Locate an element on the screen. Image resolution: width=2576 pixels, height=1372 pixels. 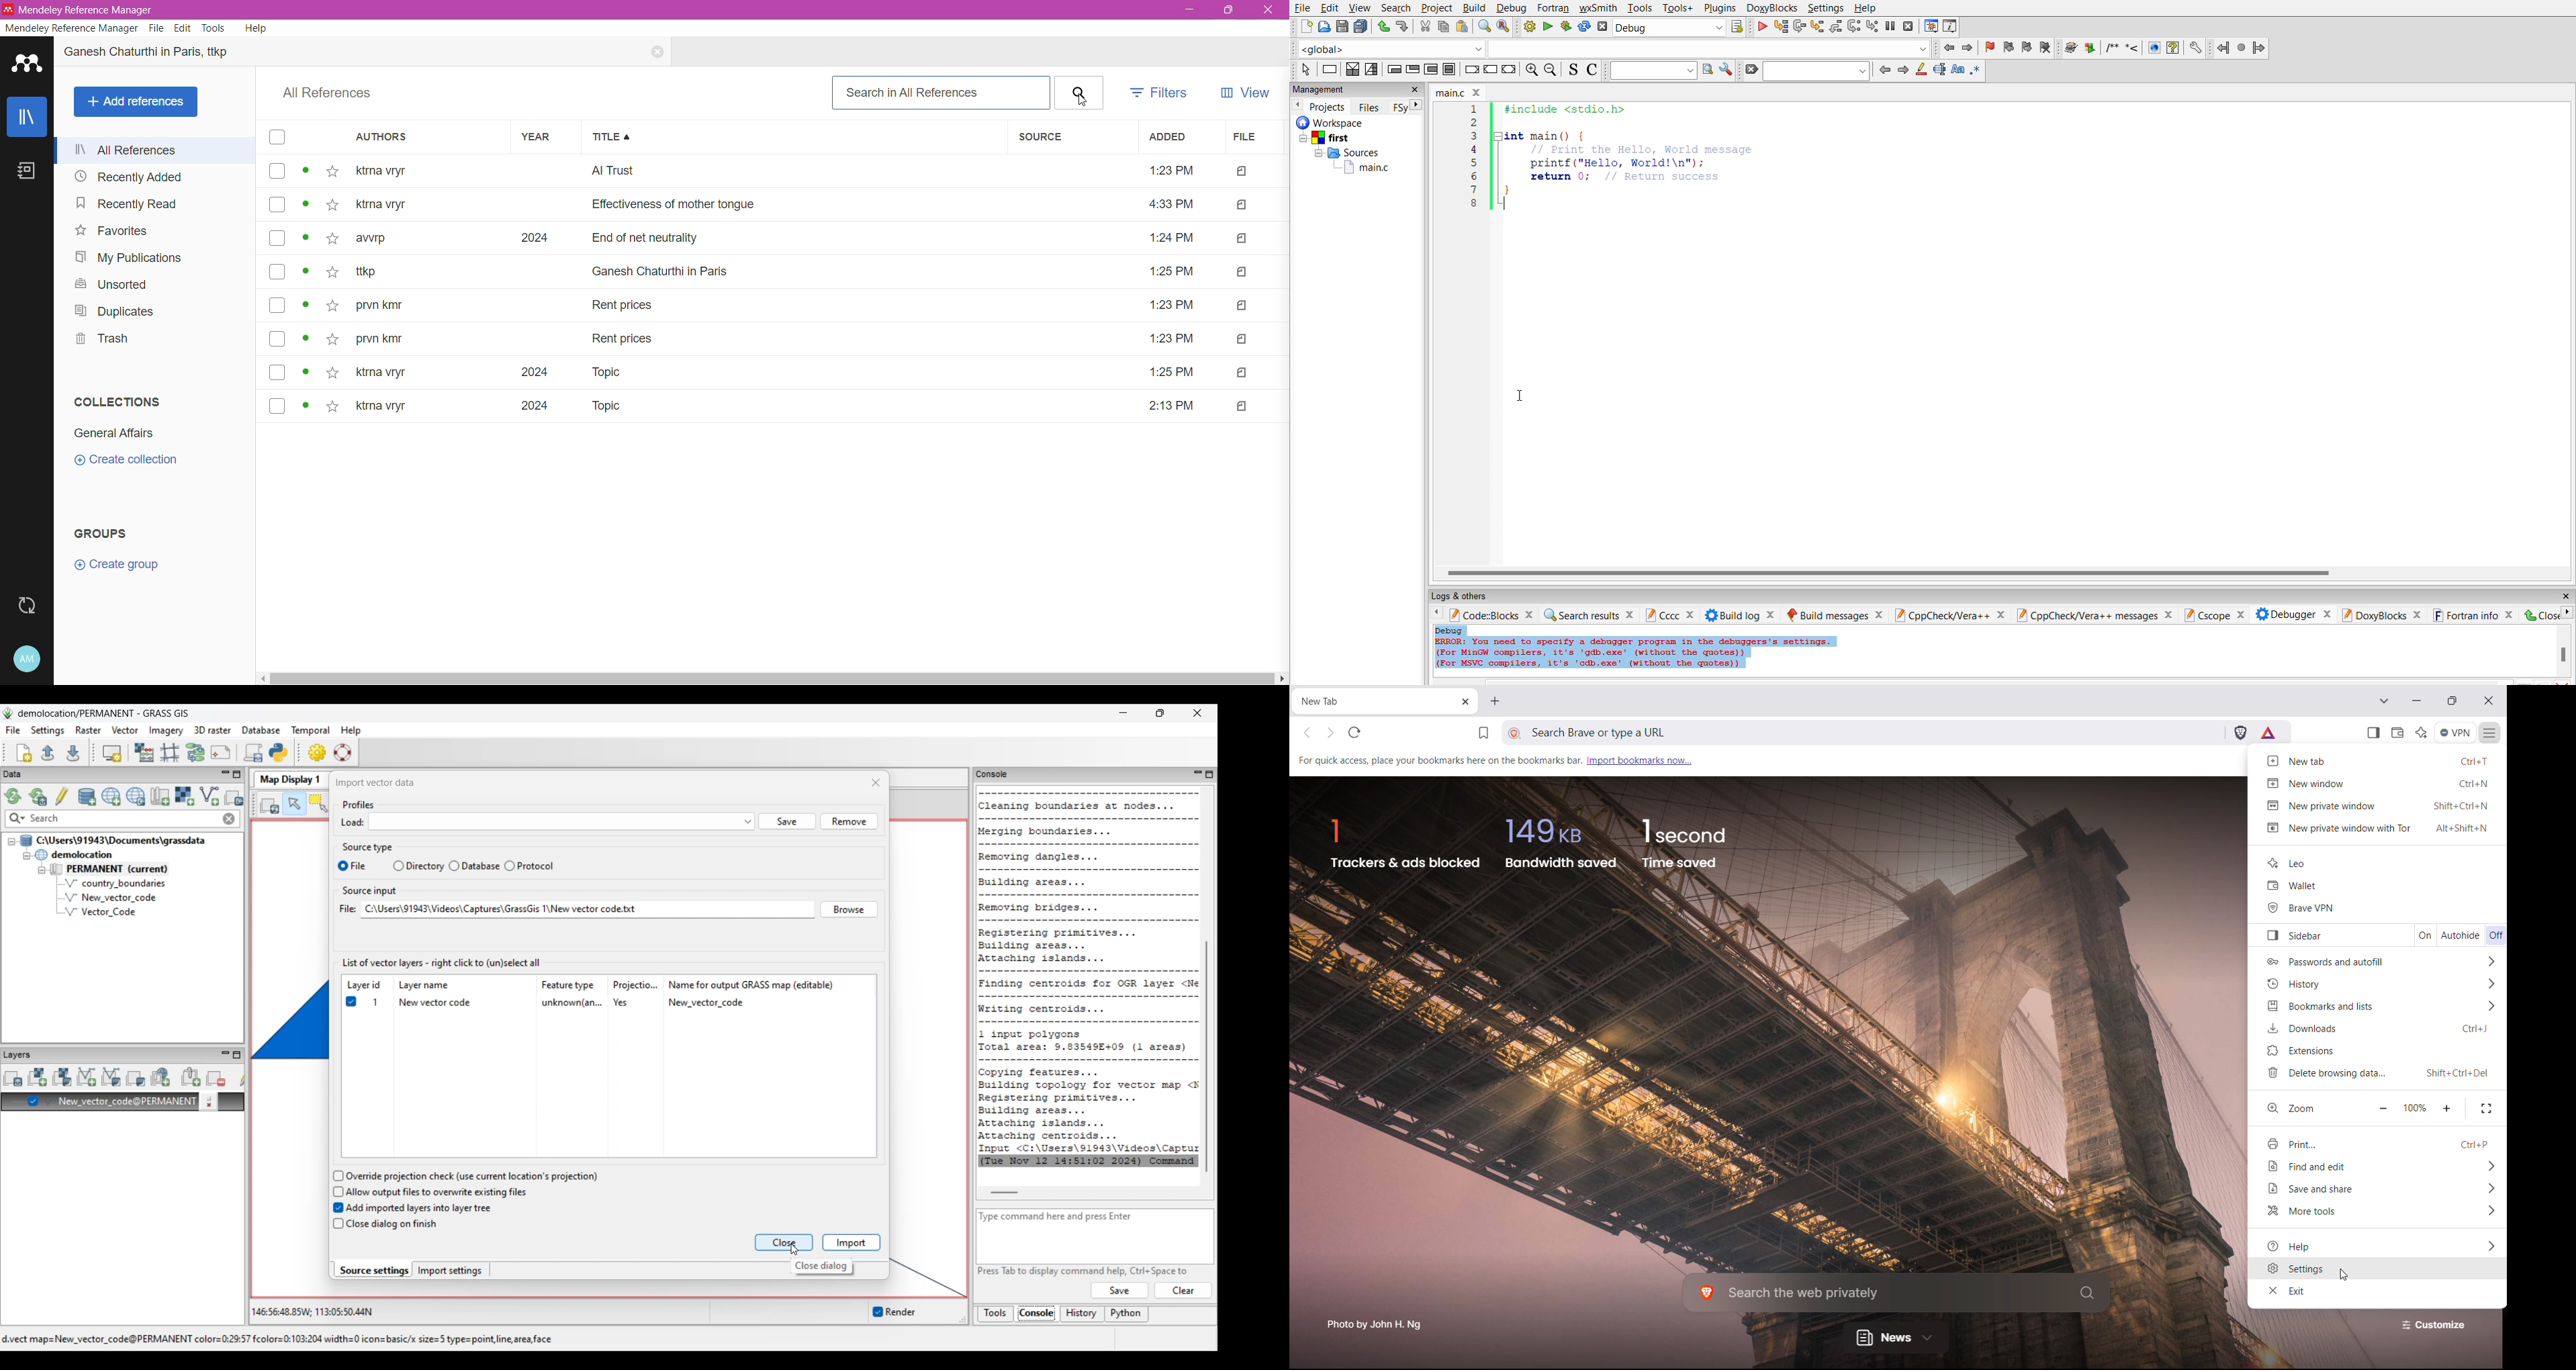
code:blocks is located at coordinates (1490, 614).